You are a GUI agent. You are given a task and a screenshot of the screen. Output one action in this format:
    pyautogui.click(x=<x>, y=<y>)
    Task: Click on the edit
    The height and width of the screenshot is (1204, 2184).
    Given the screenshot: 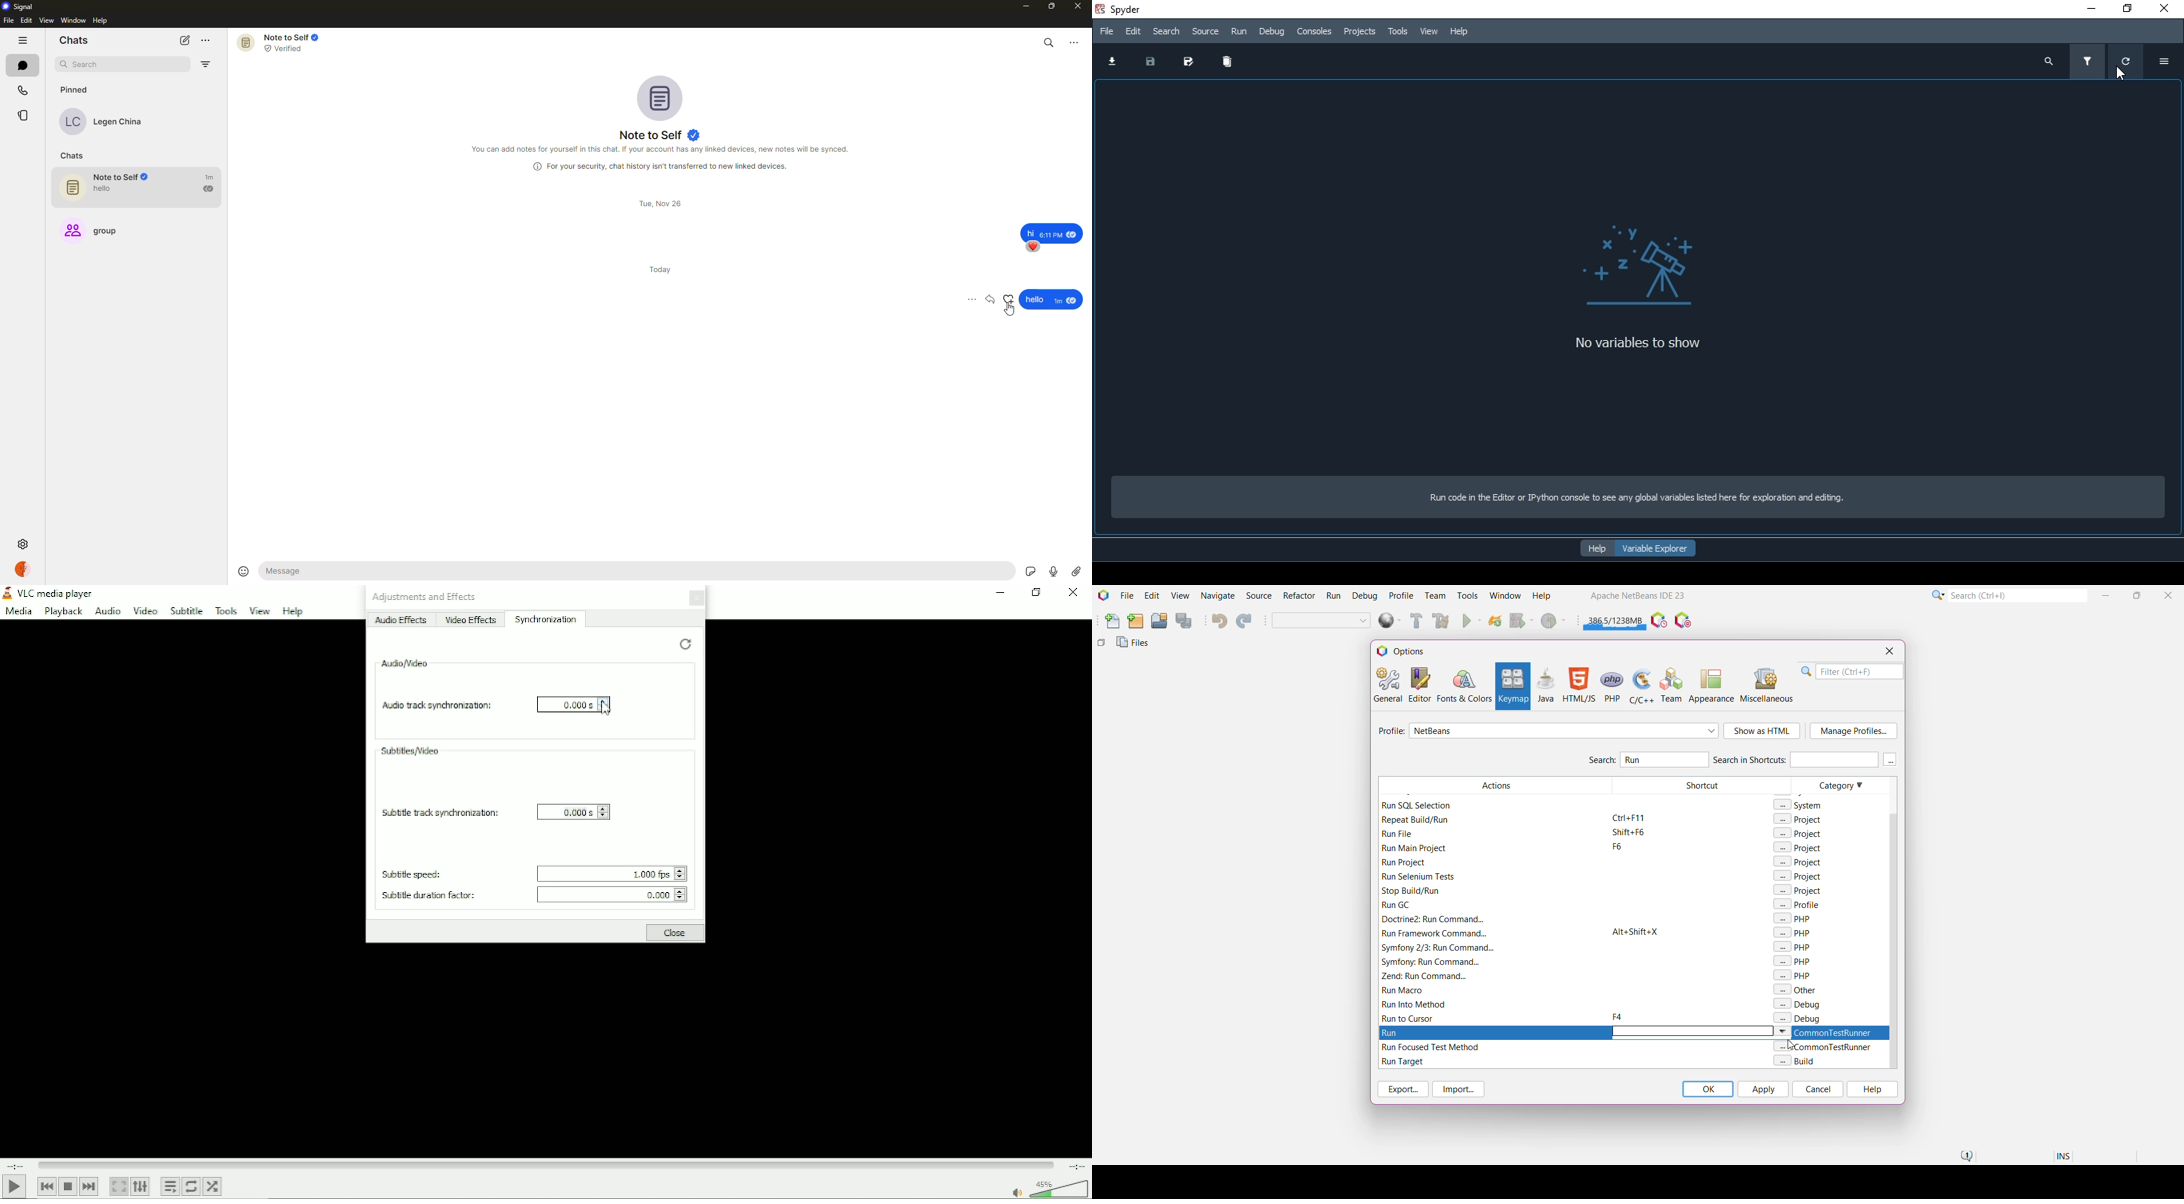 What is the action you would take?
    pyautogui.click(x=26, y=20)
    